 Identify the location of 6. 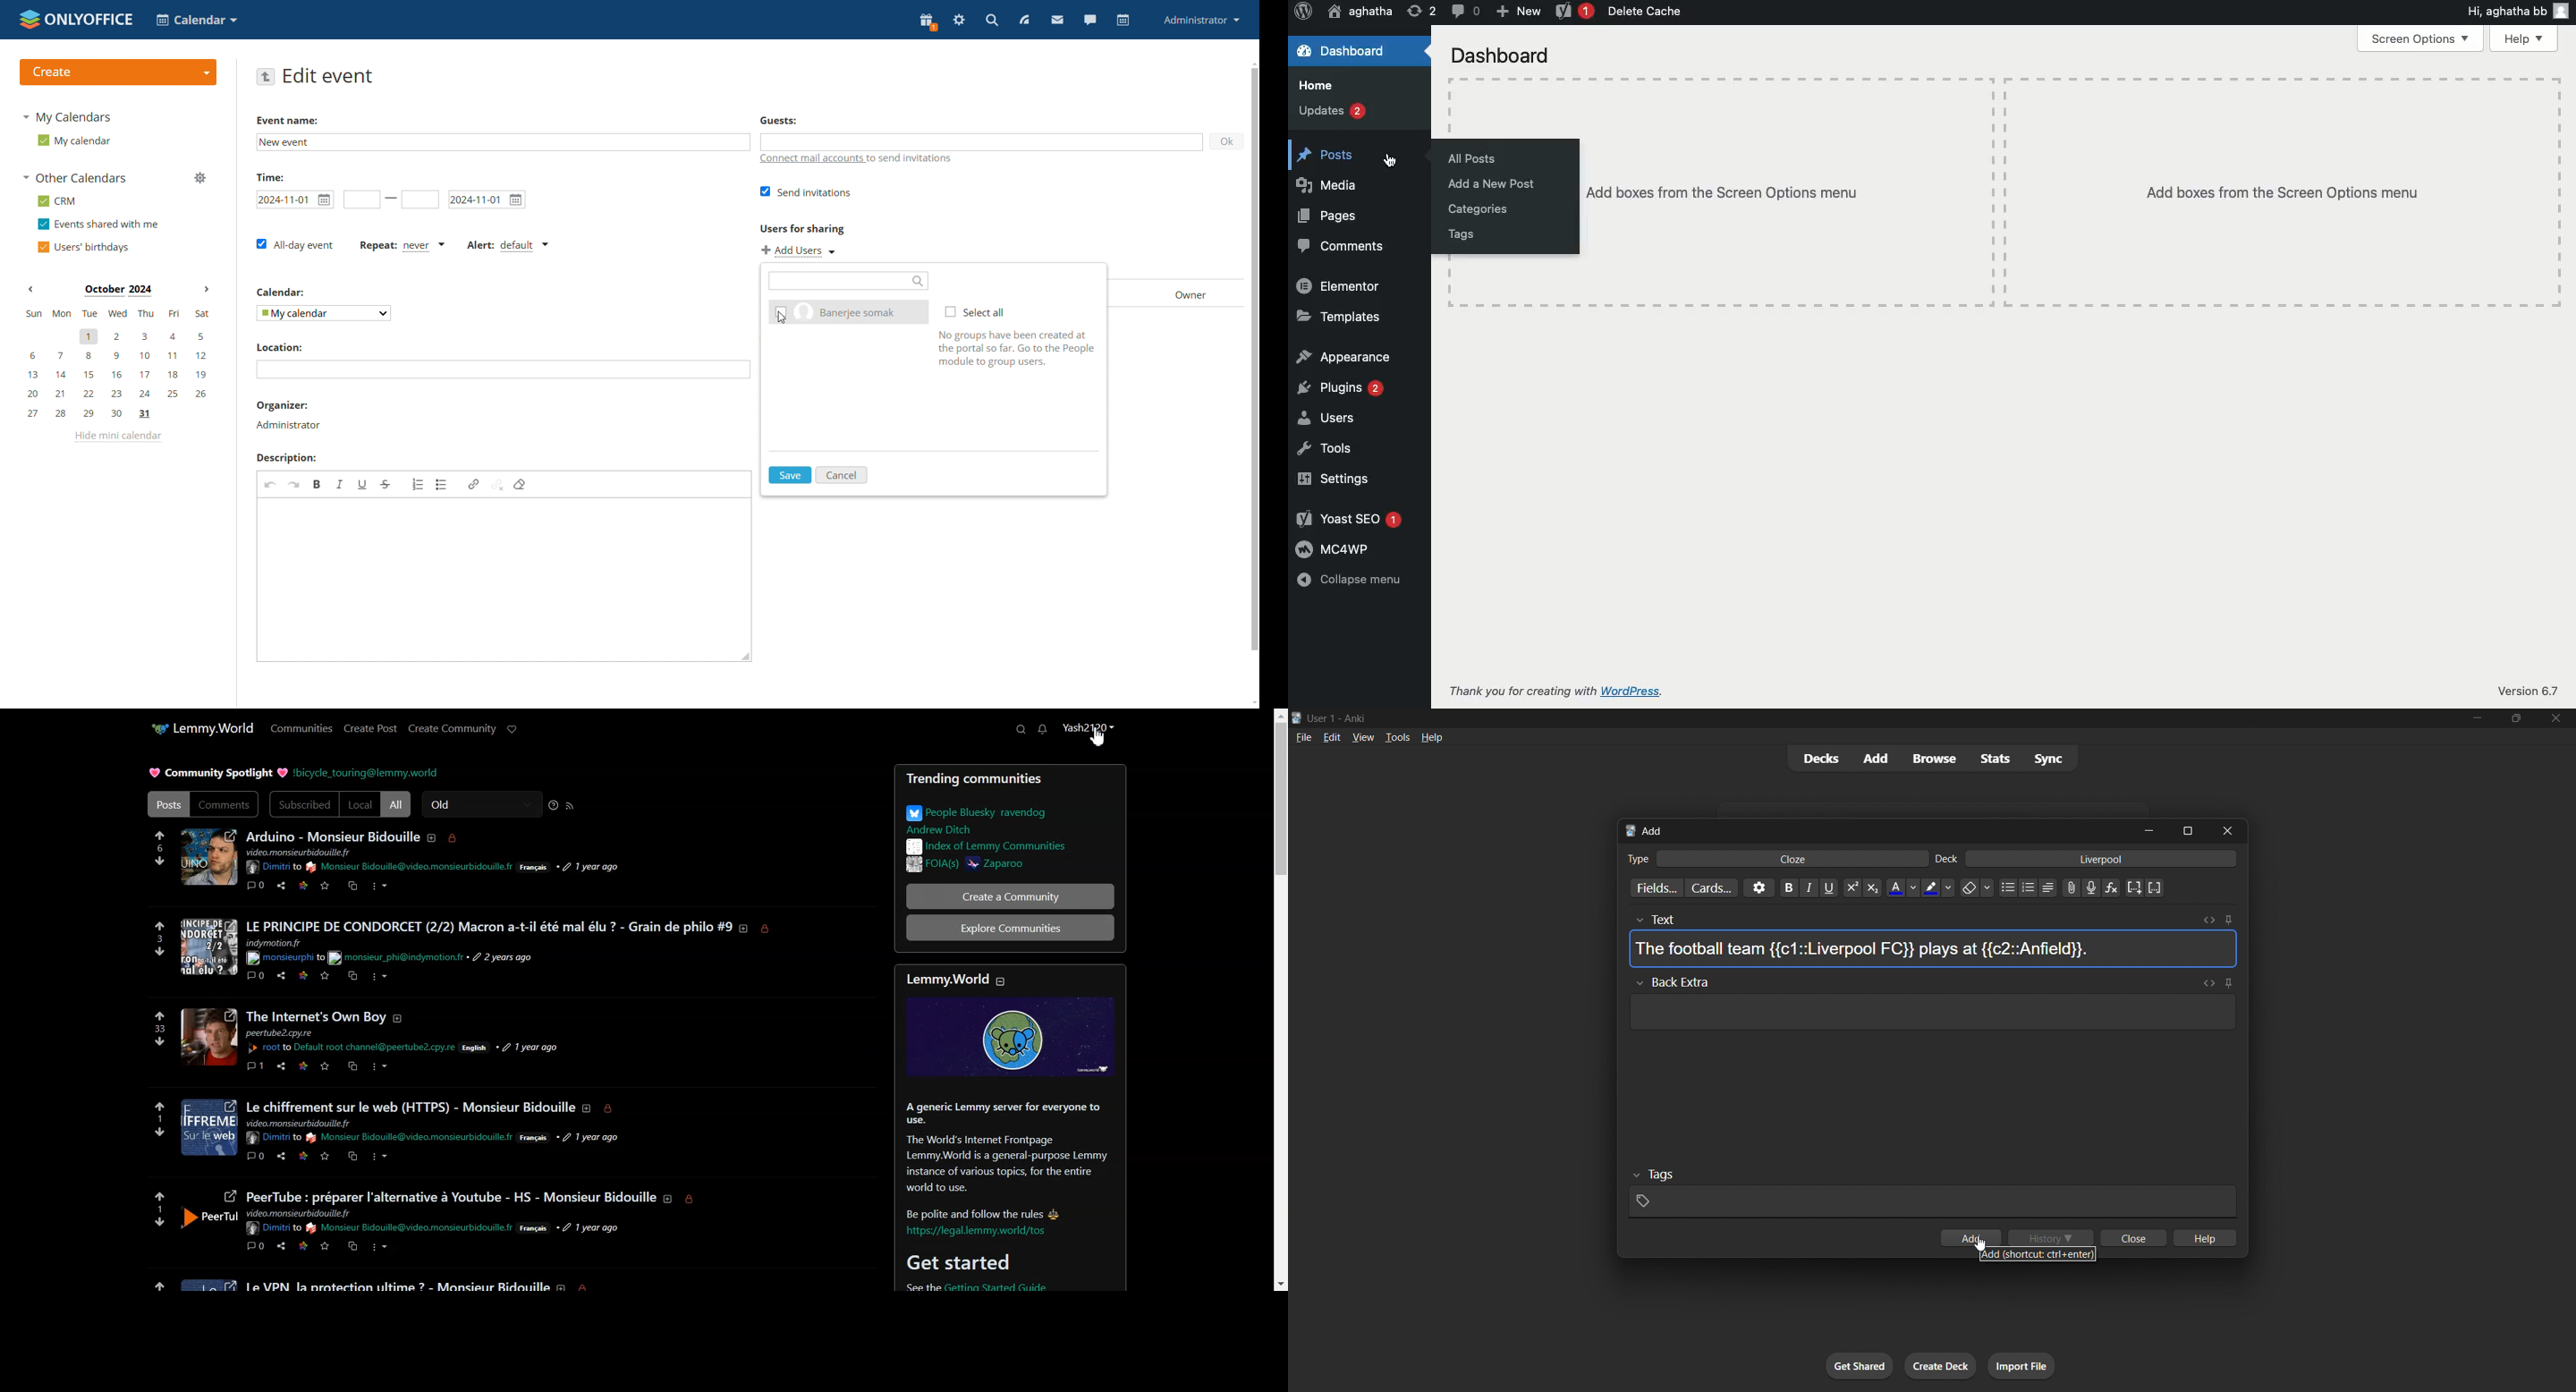
(160, 847).